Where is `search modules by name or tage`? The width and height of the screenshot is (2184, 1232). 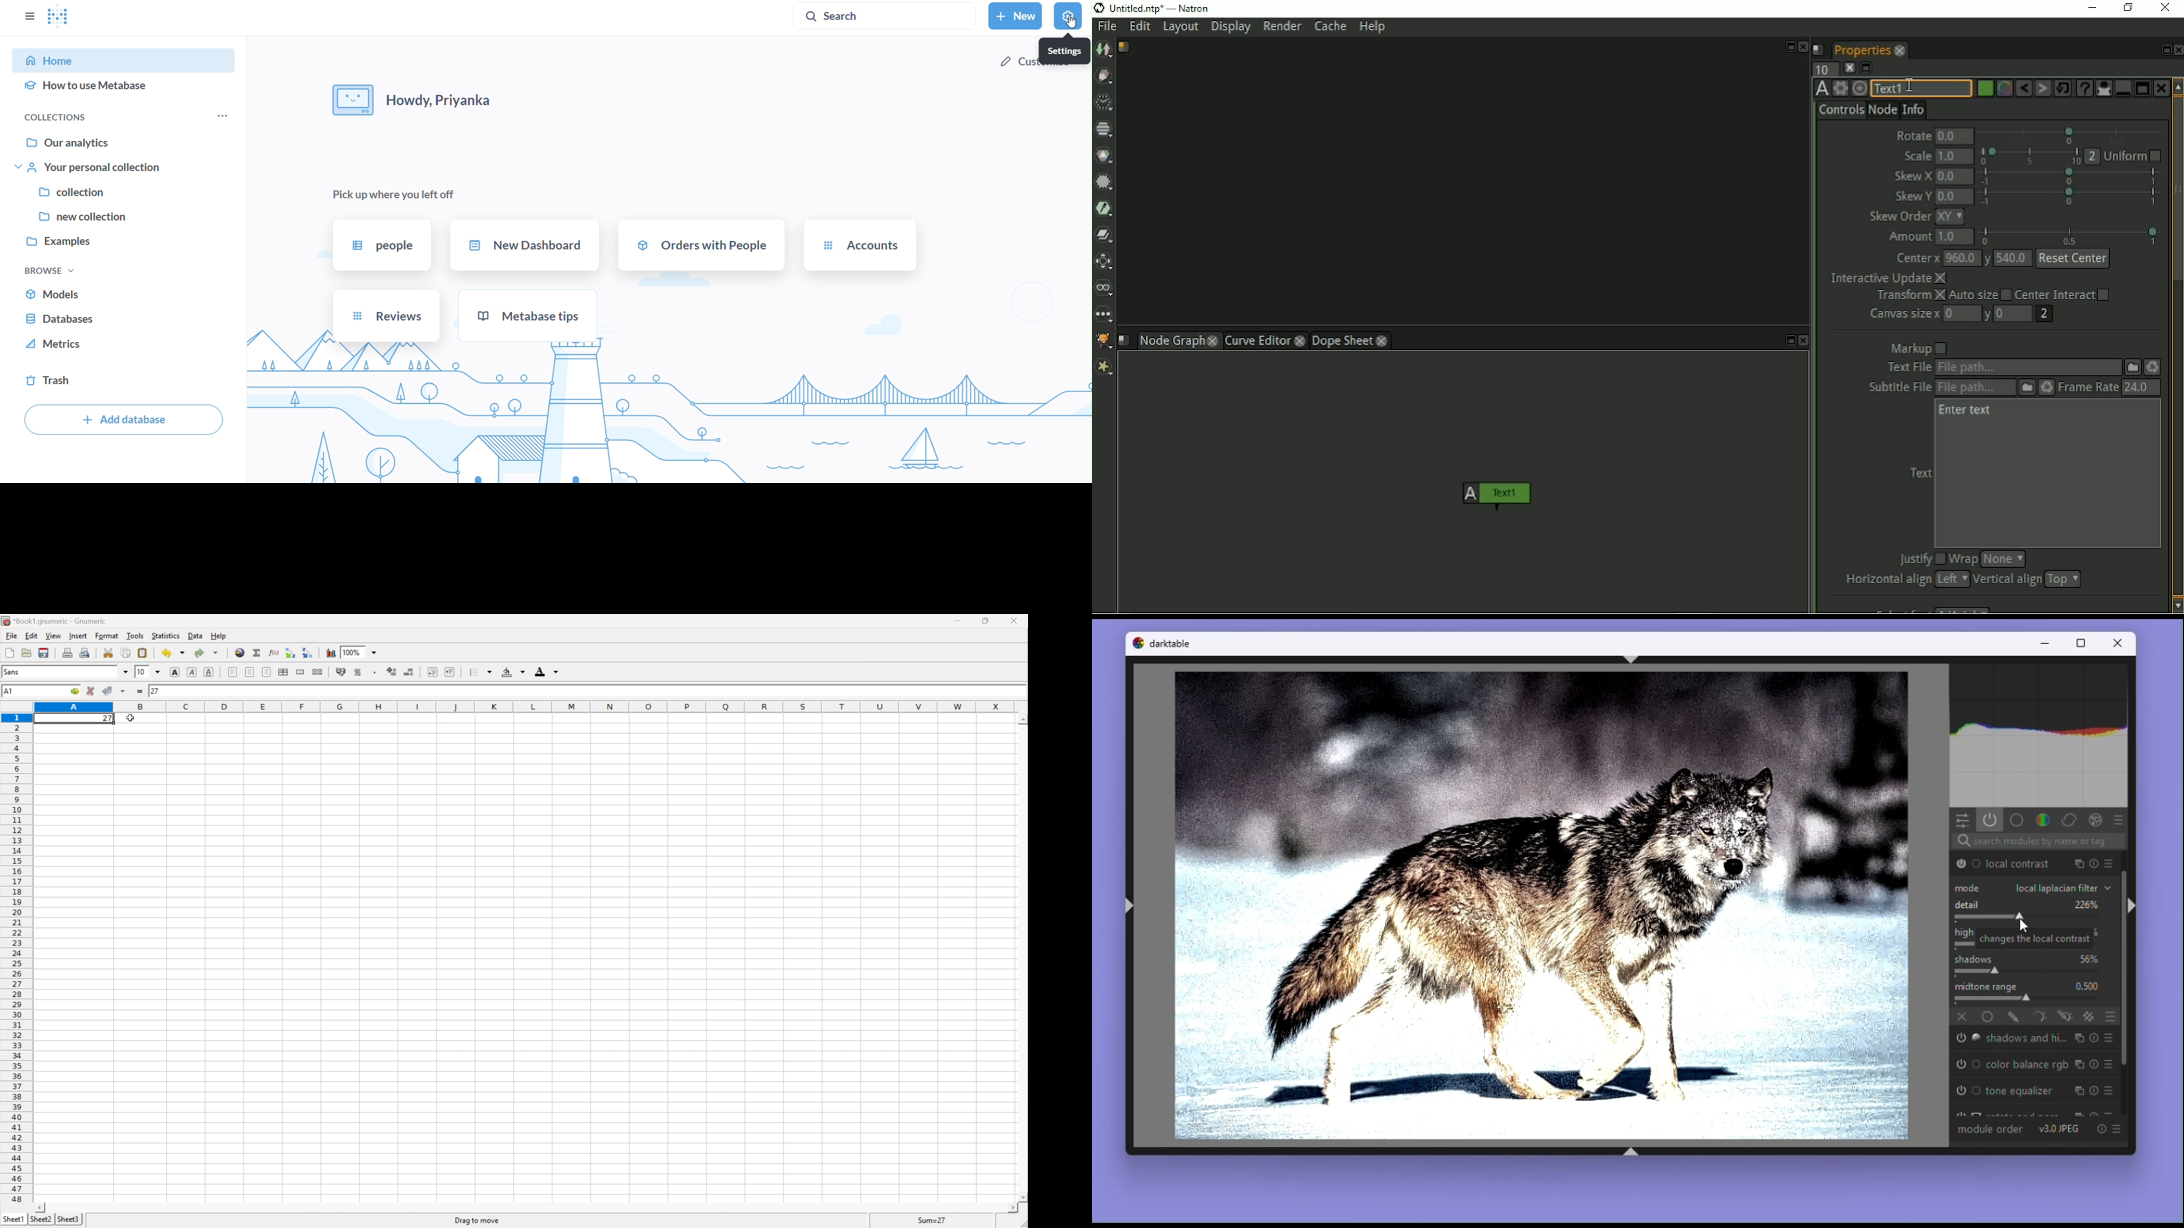 search modules by name or tage is located at coordinates (2039, 840).